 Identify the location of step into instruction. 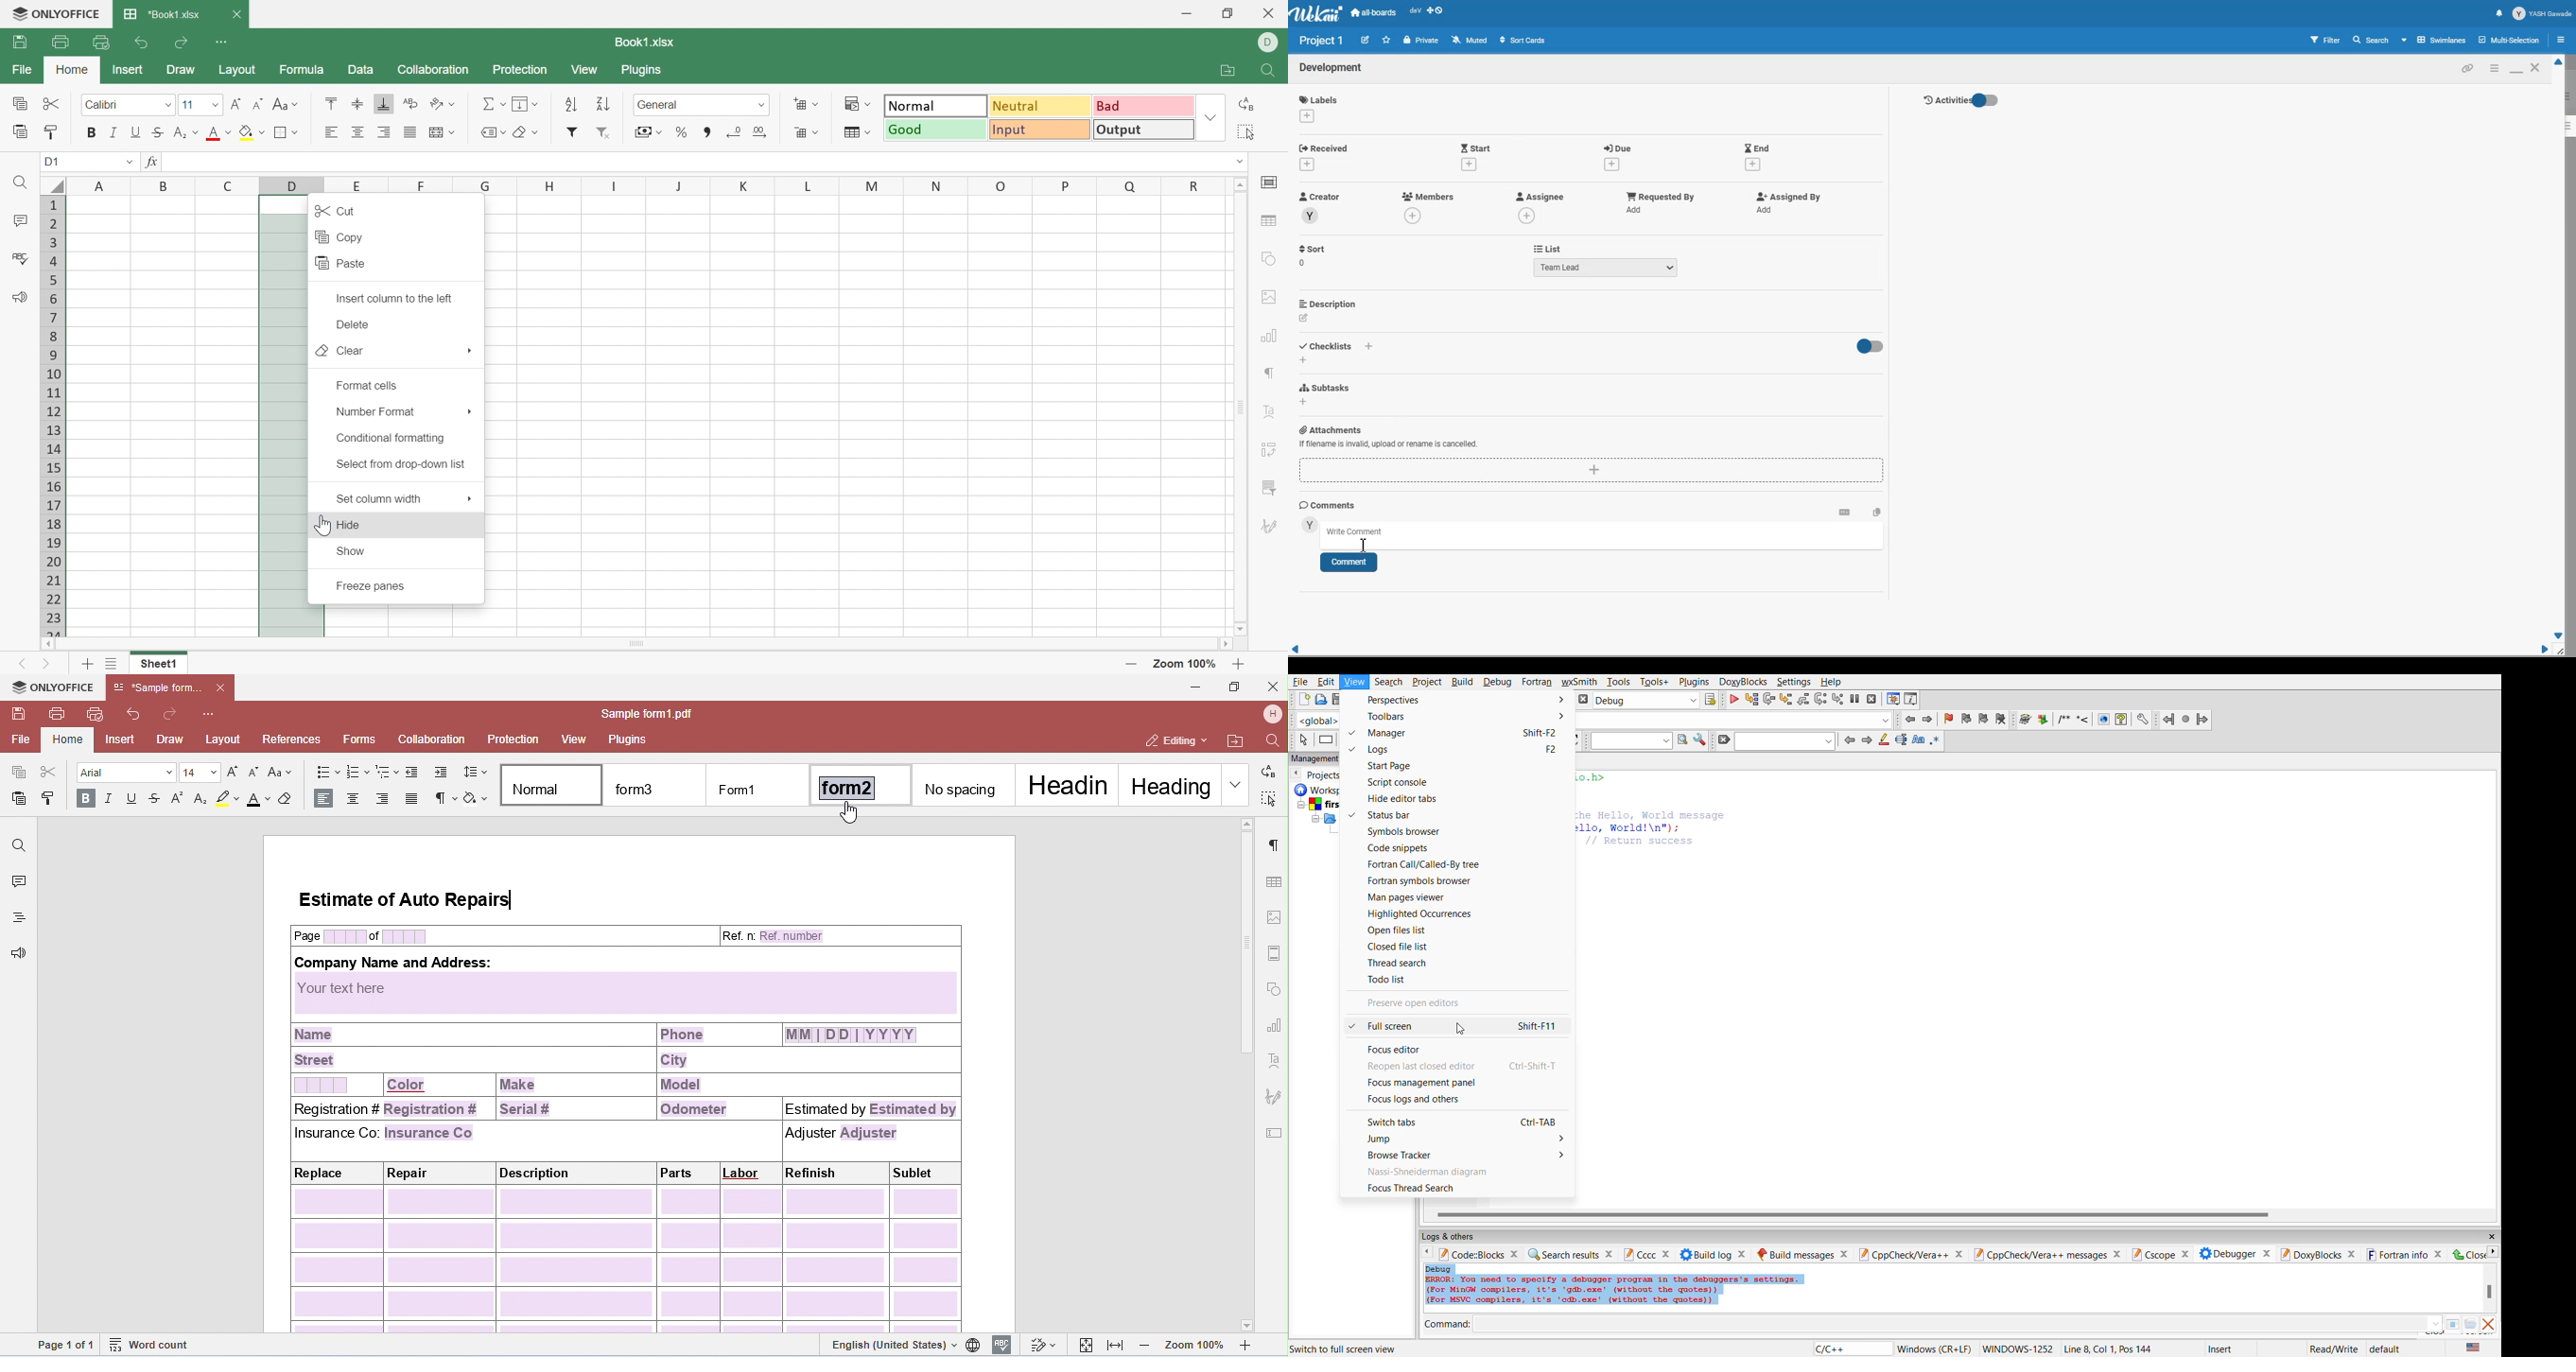
(1837, 700).